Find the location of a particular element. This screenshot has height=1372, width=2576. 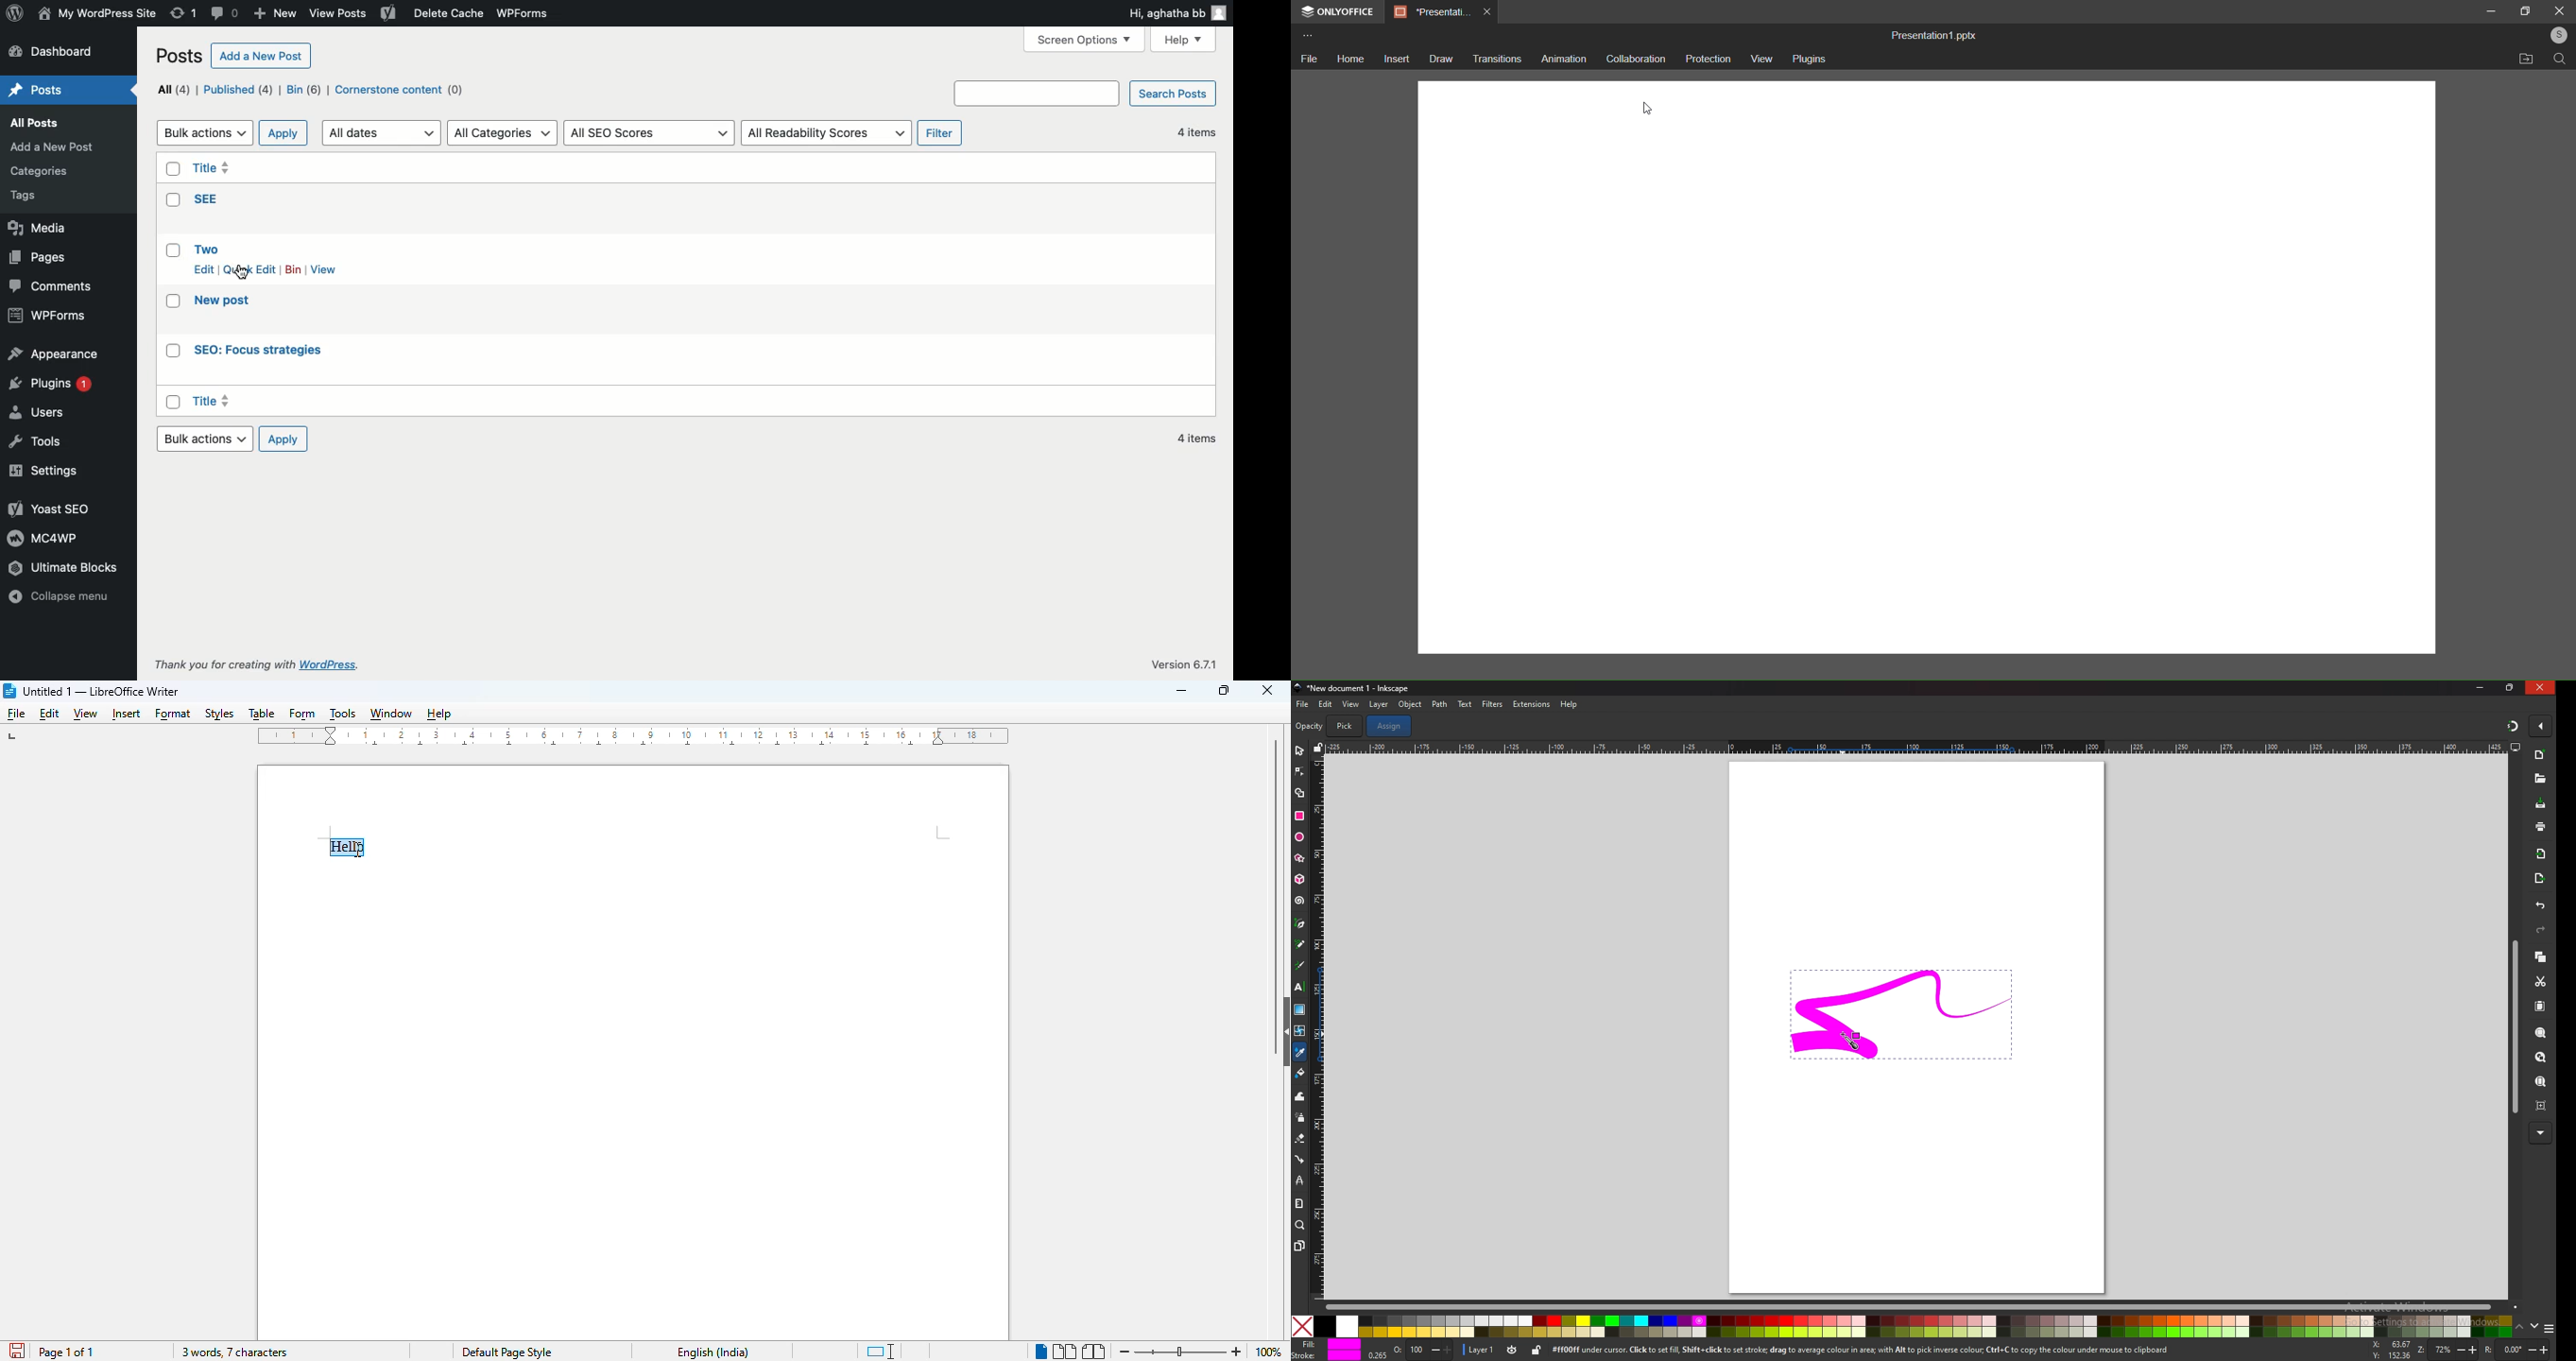

Title + is located at coordinates (213, 401).